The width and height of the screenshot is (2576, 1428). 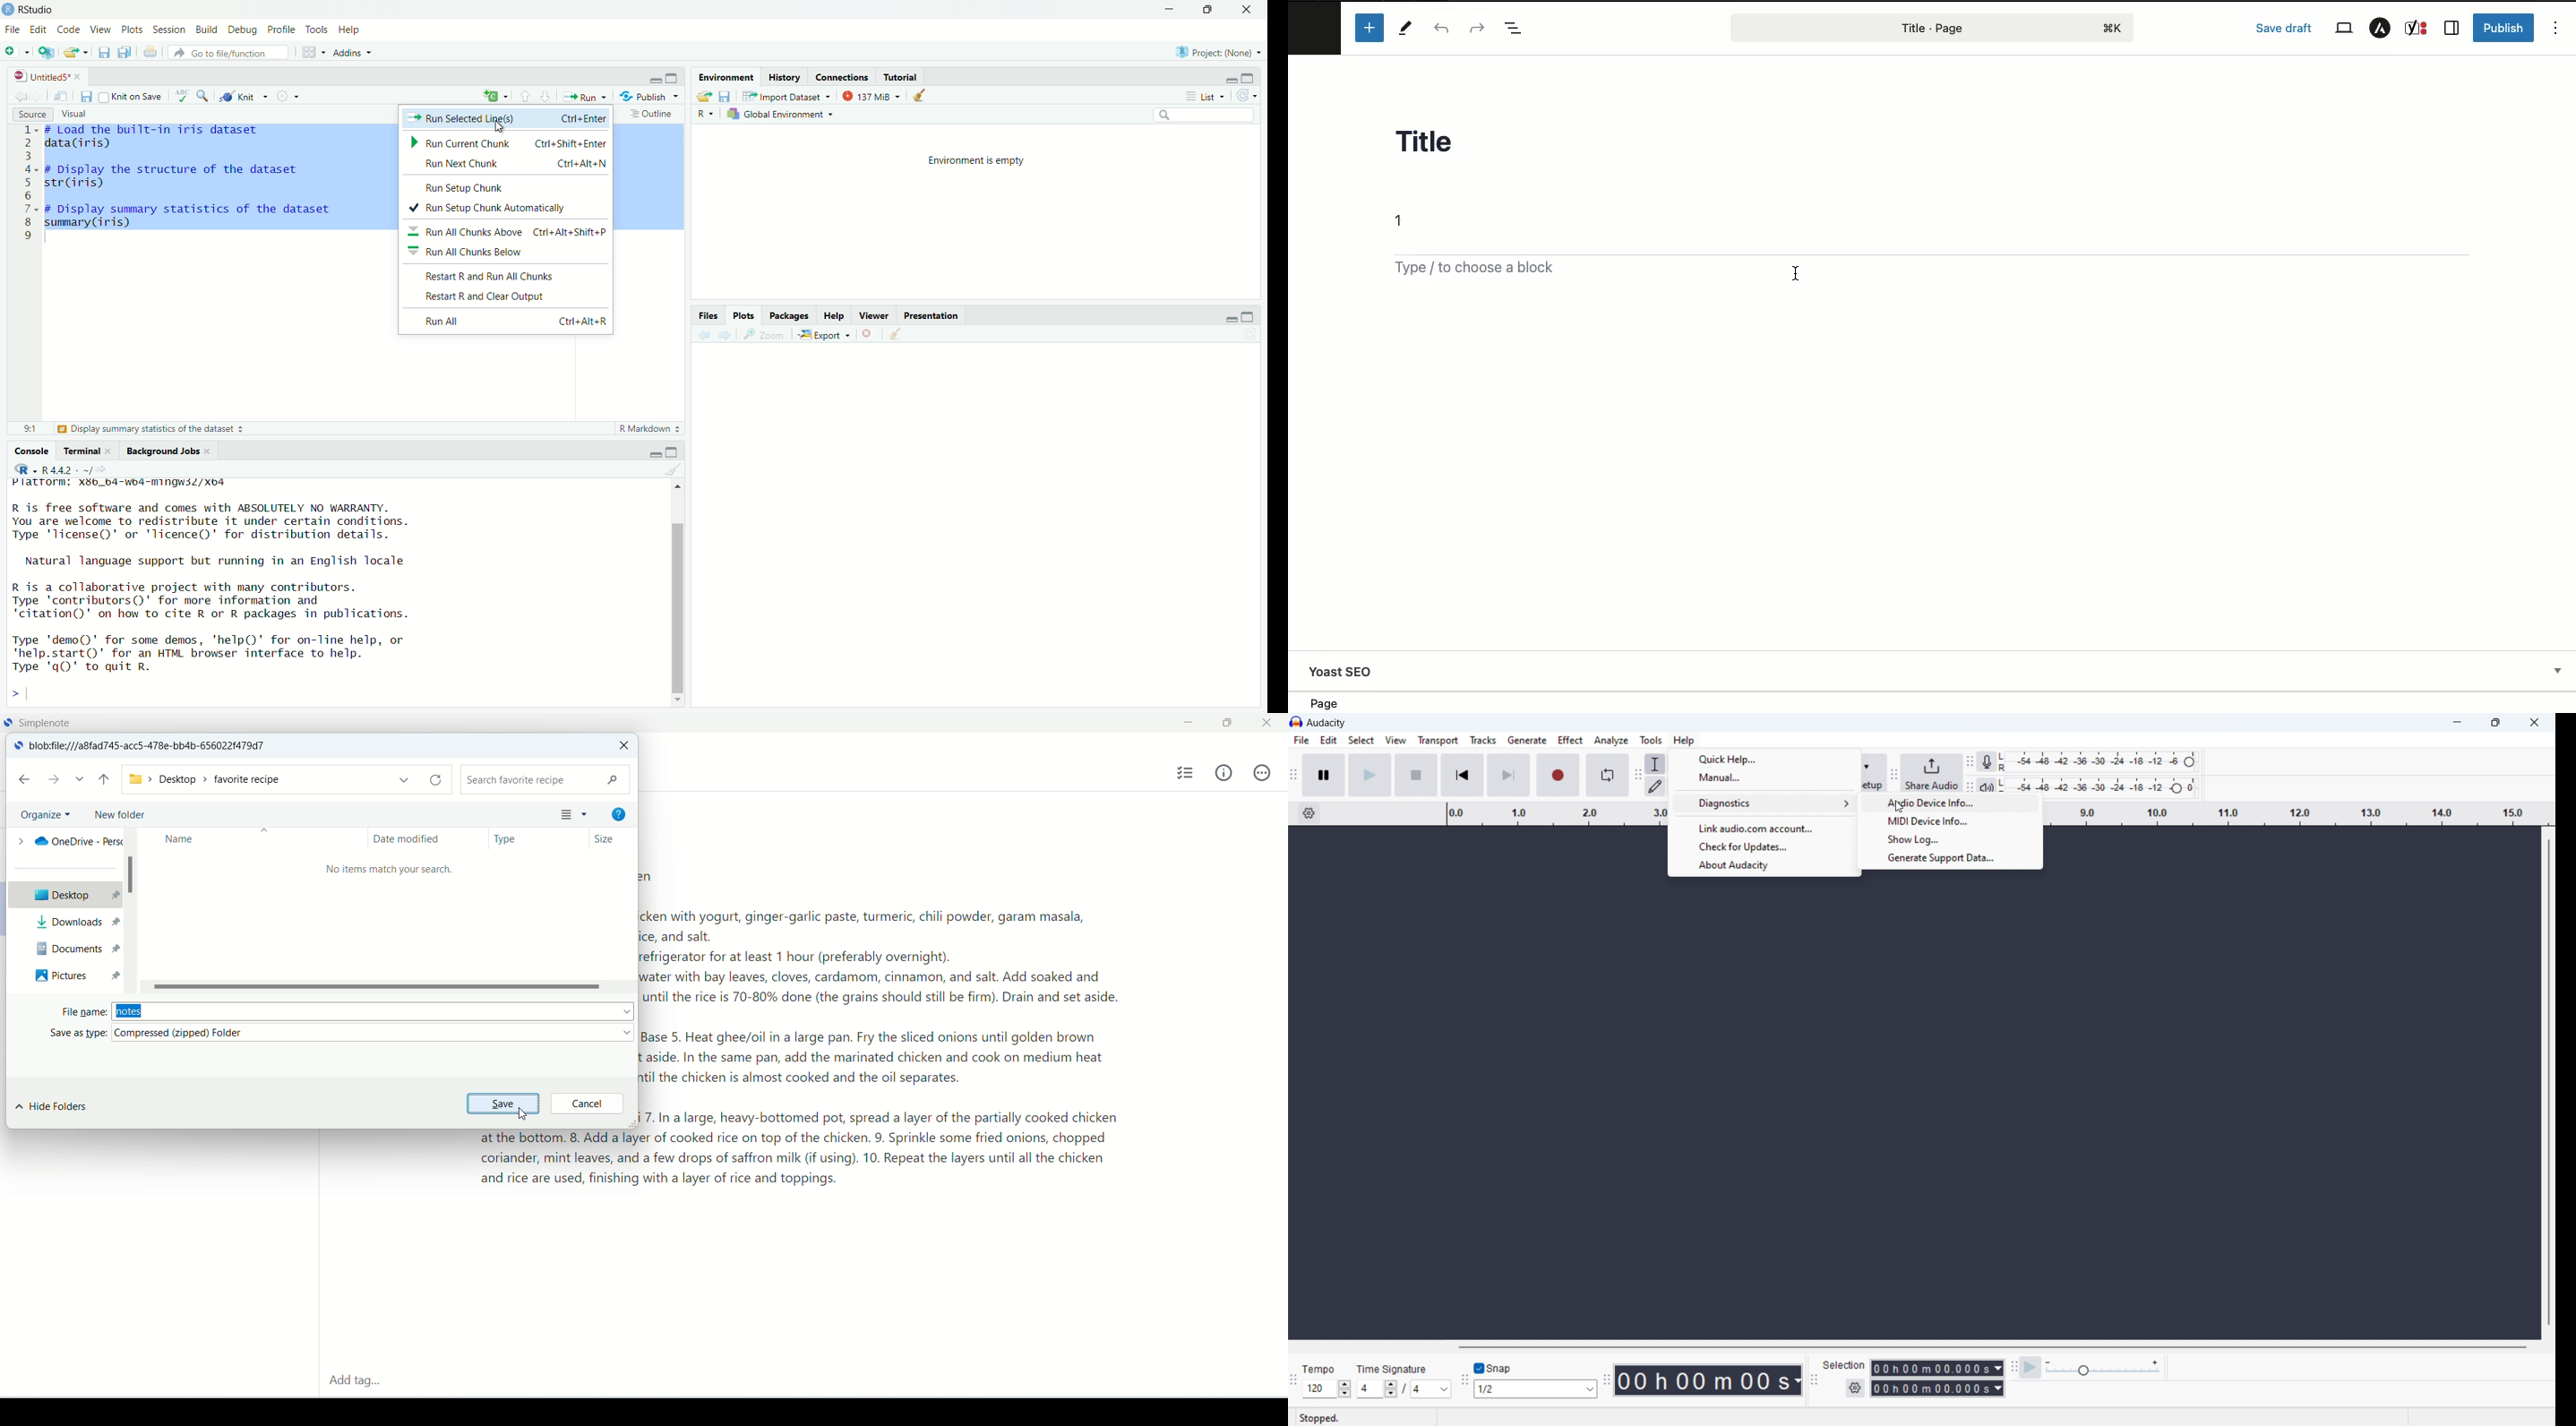 I want to click on organize, so click(x=47, y=814).